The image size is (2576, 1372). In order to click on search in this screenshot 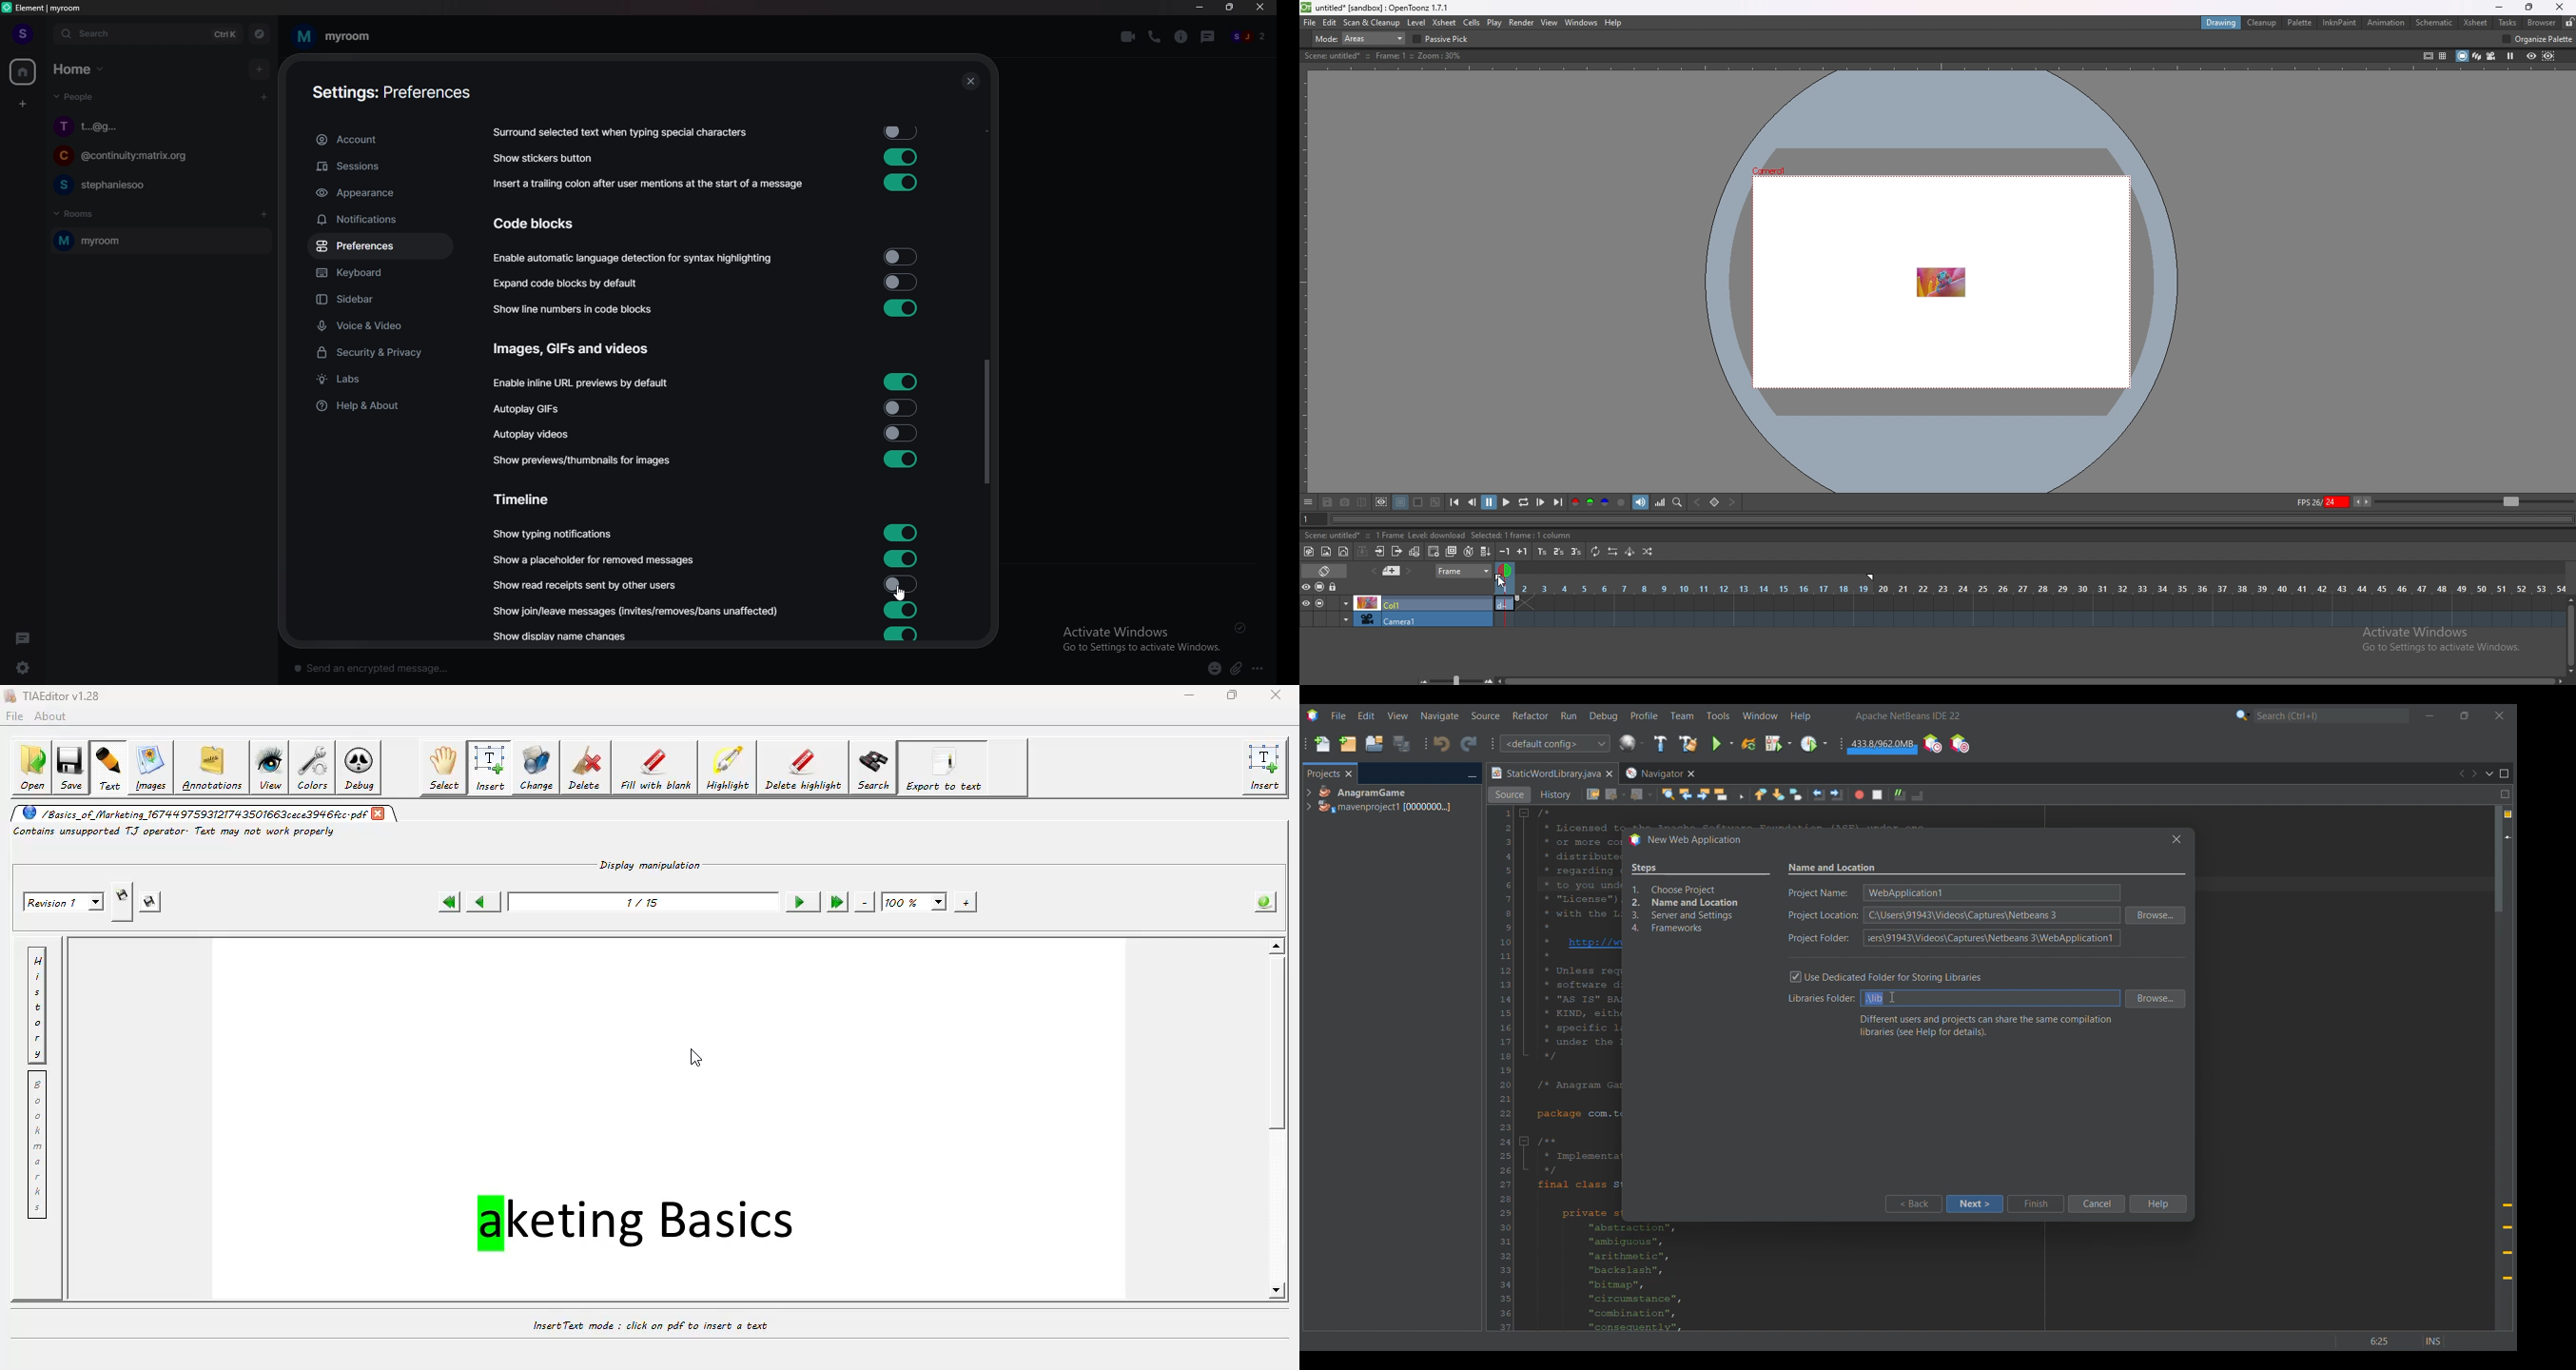, I will do `click(147, 34)`.